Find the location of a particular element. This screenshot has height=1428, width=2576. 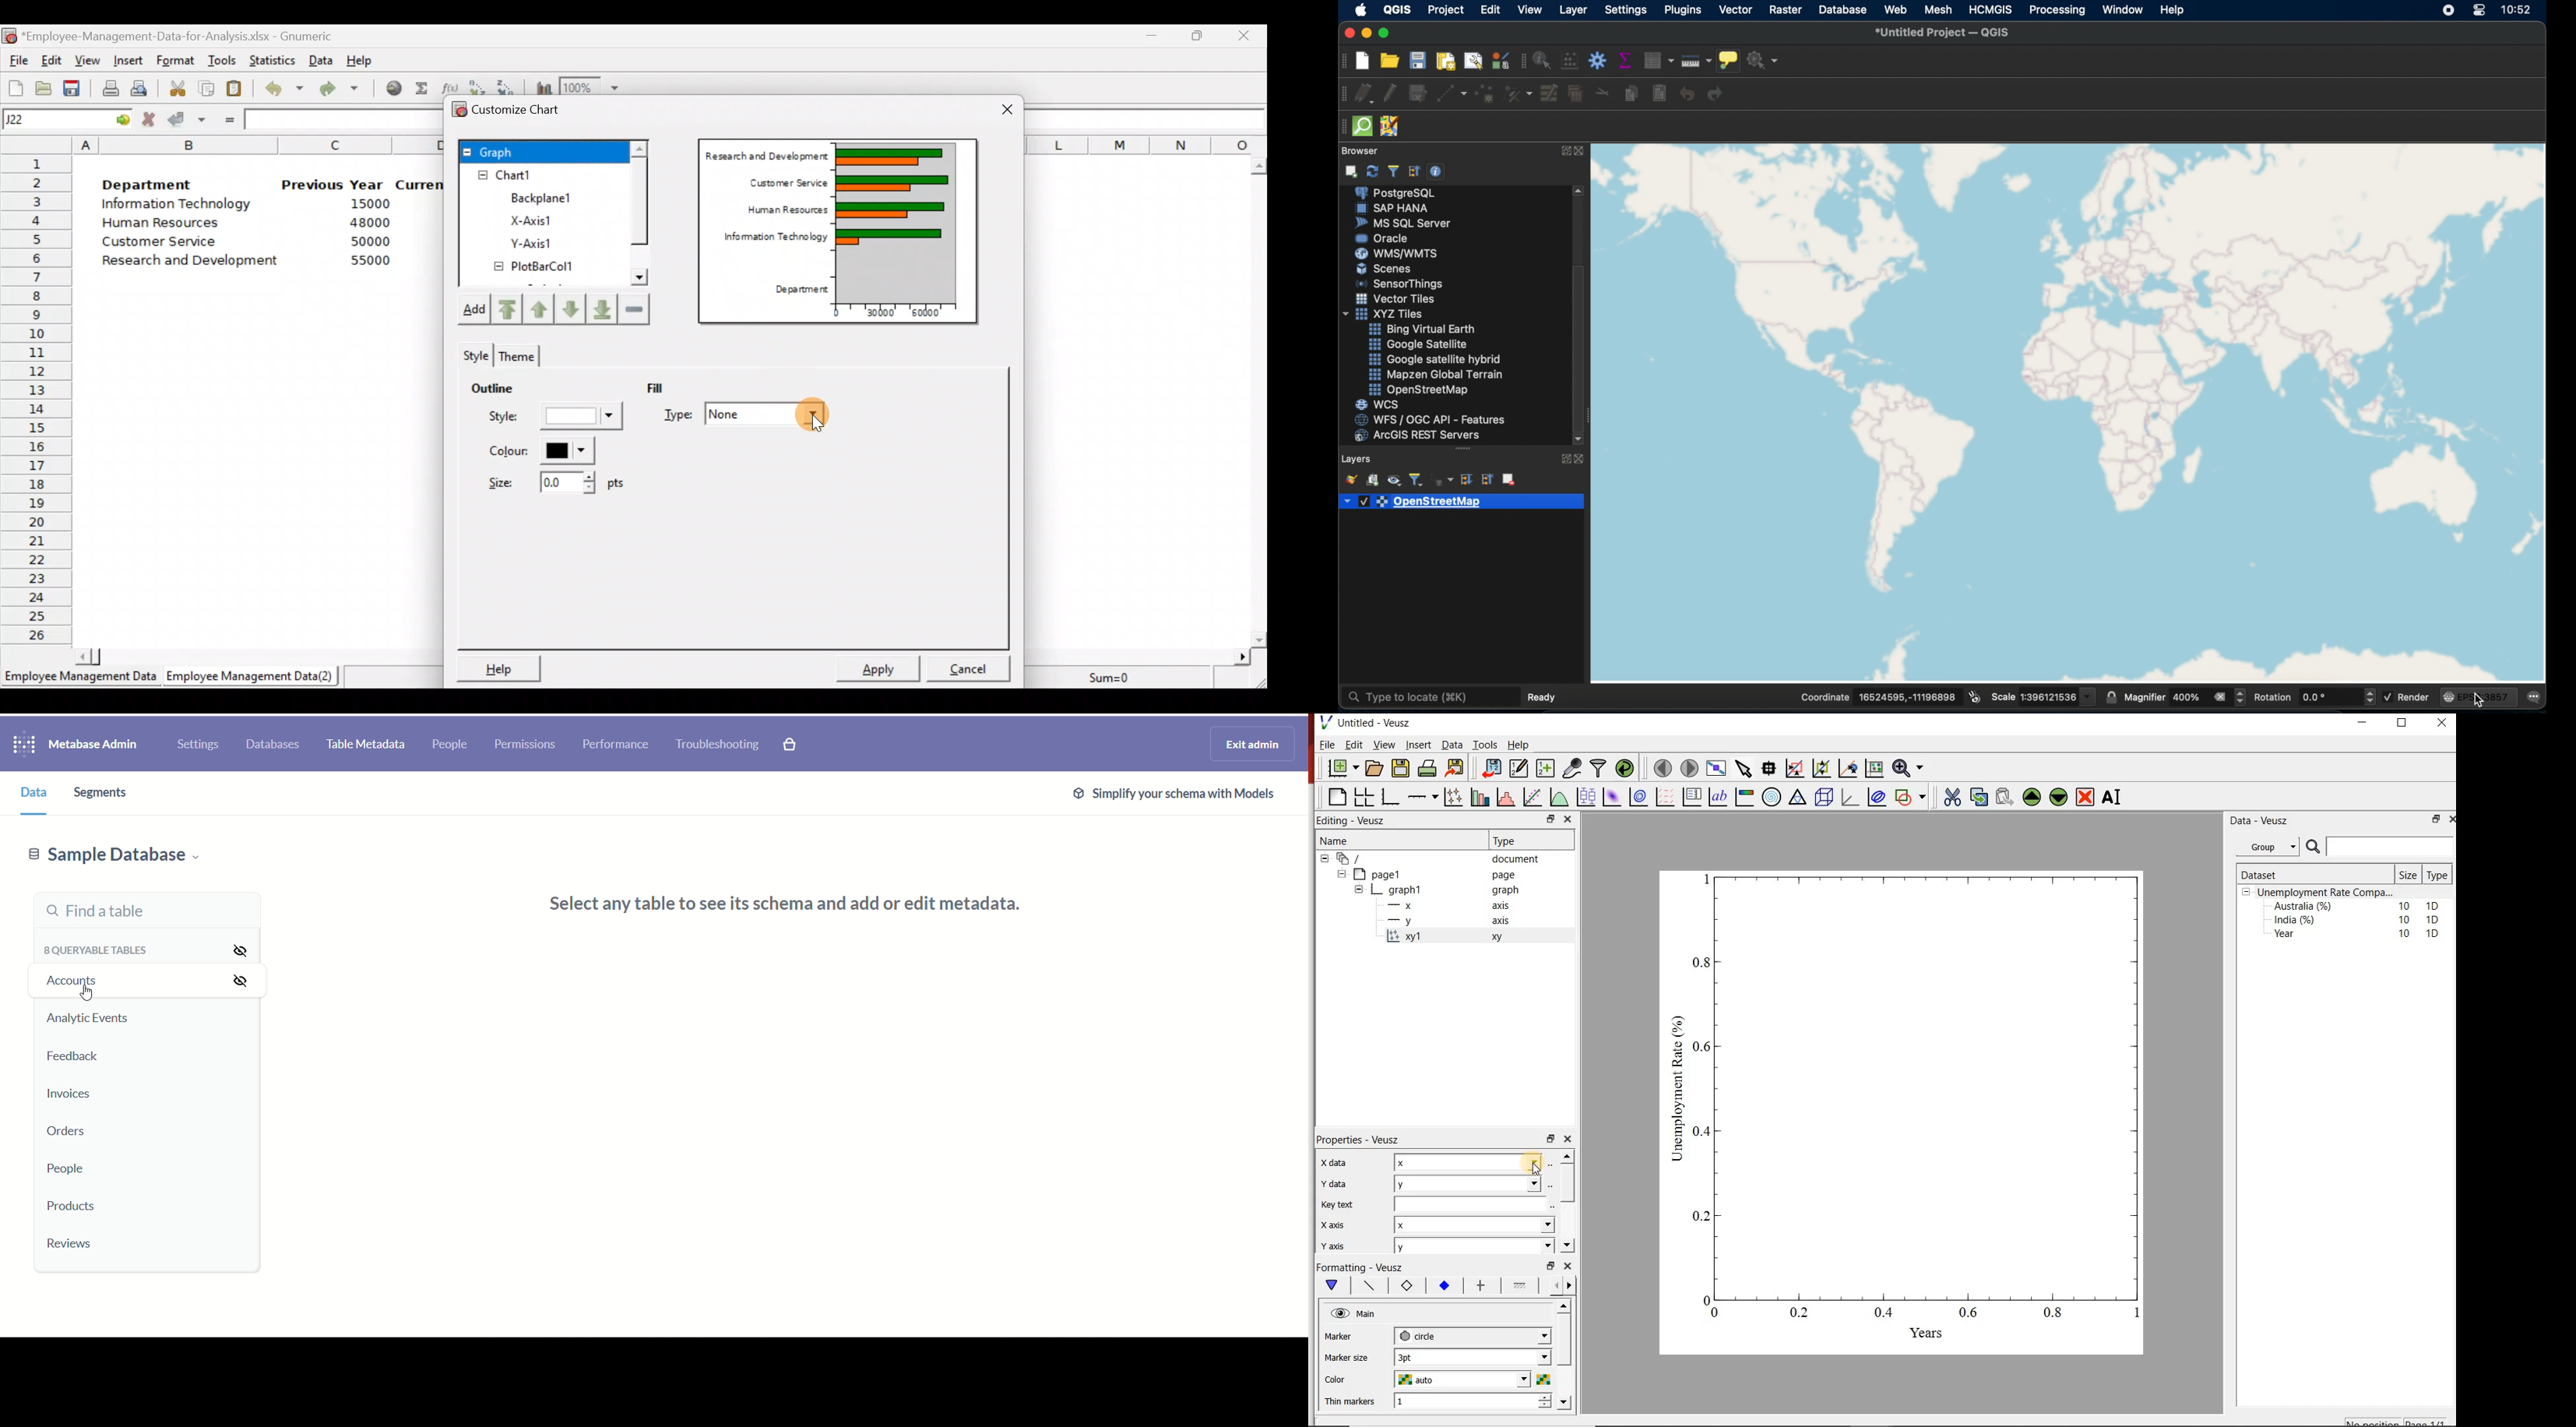

Sum=0 is located at coordinates (1114, 675).